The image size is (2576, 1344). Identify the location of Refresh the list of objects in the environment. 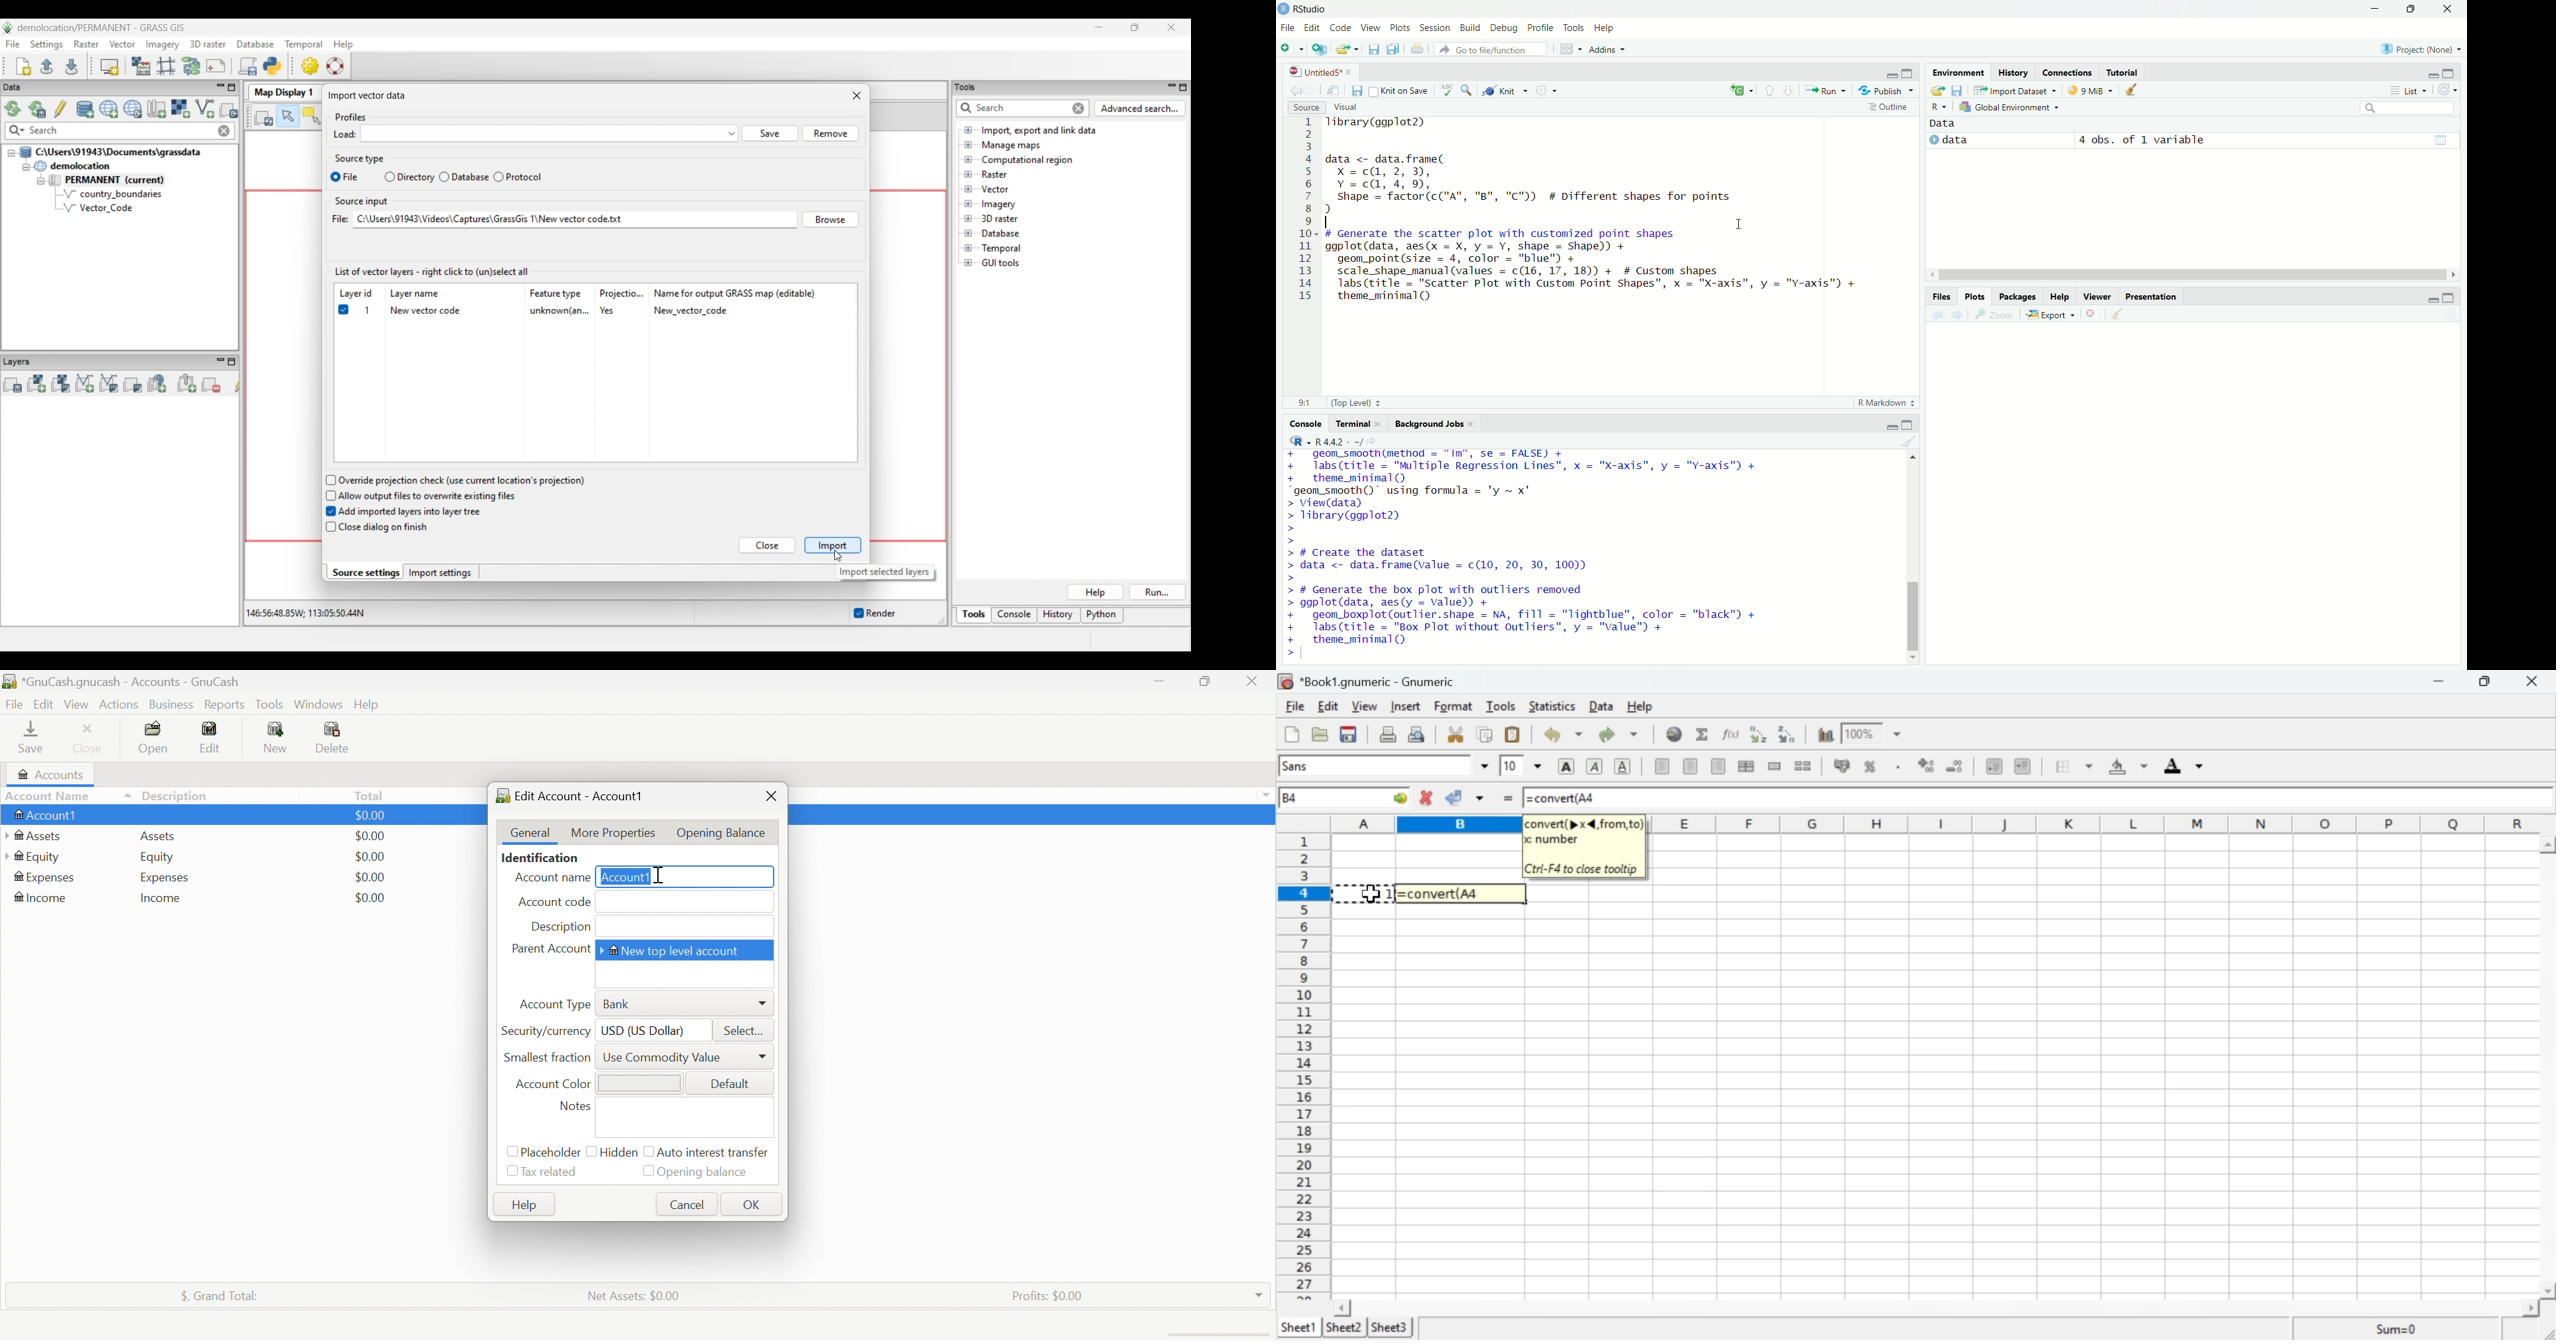
(2447, 89).